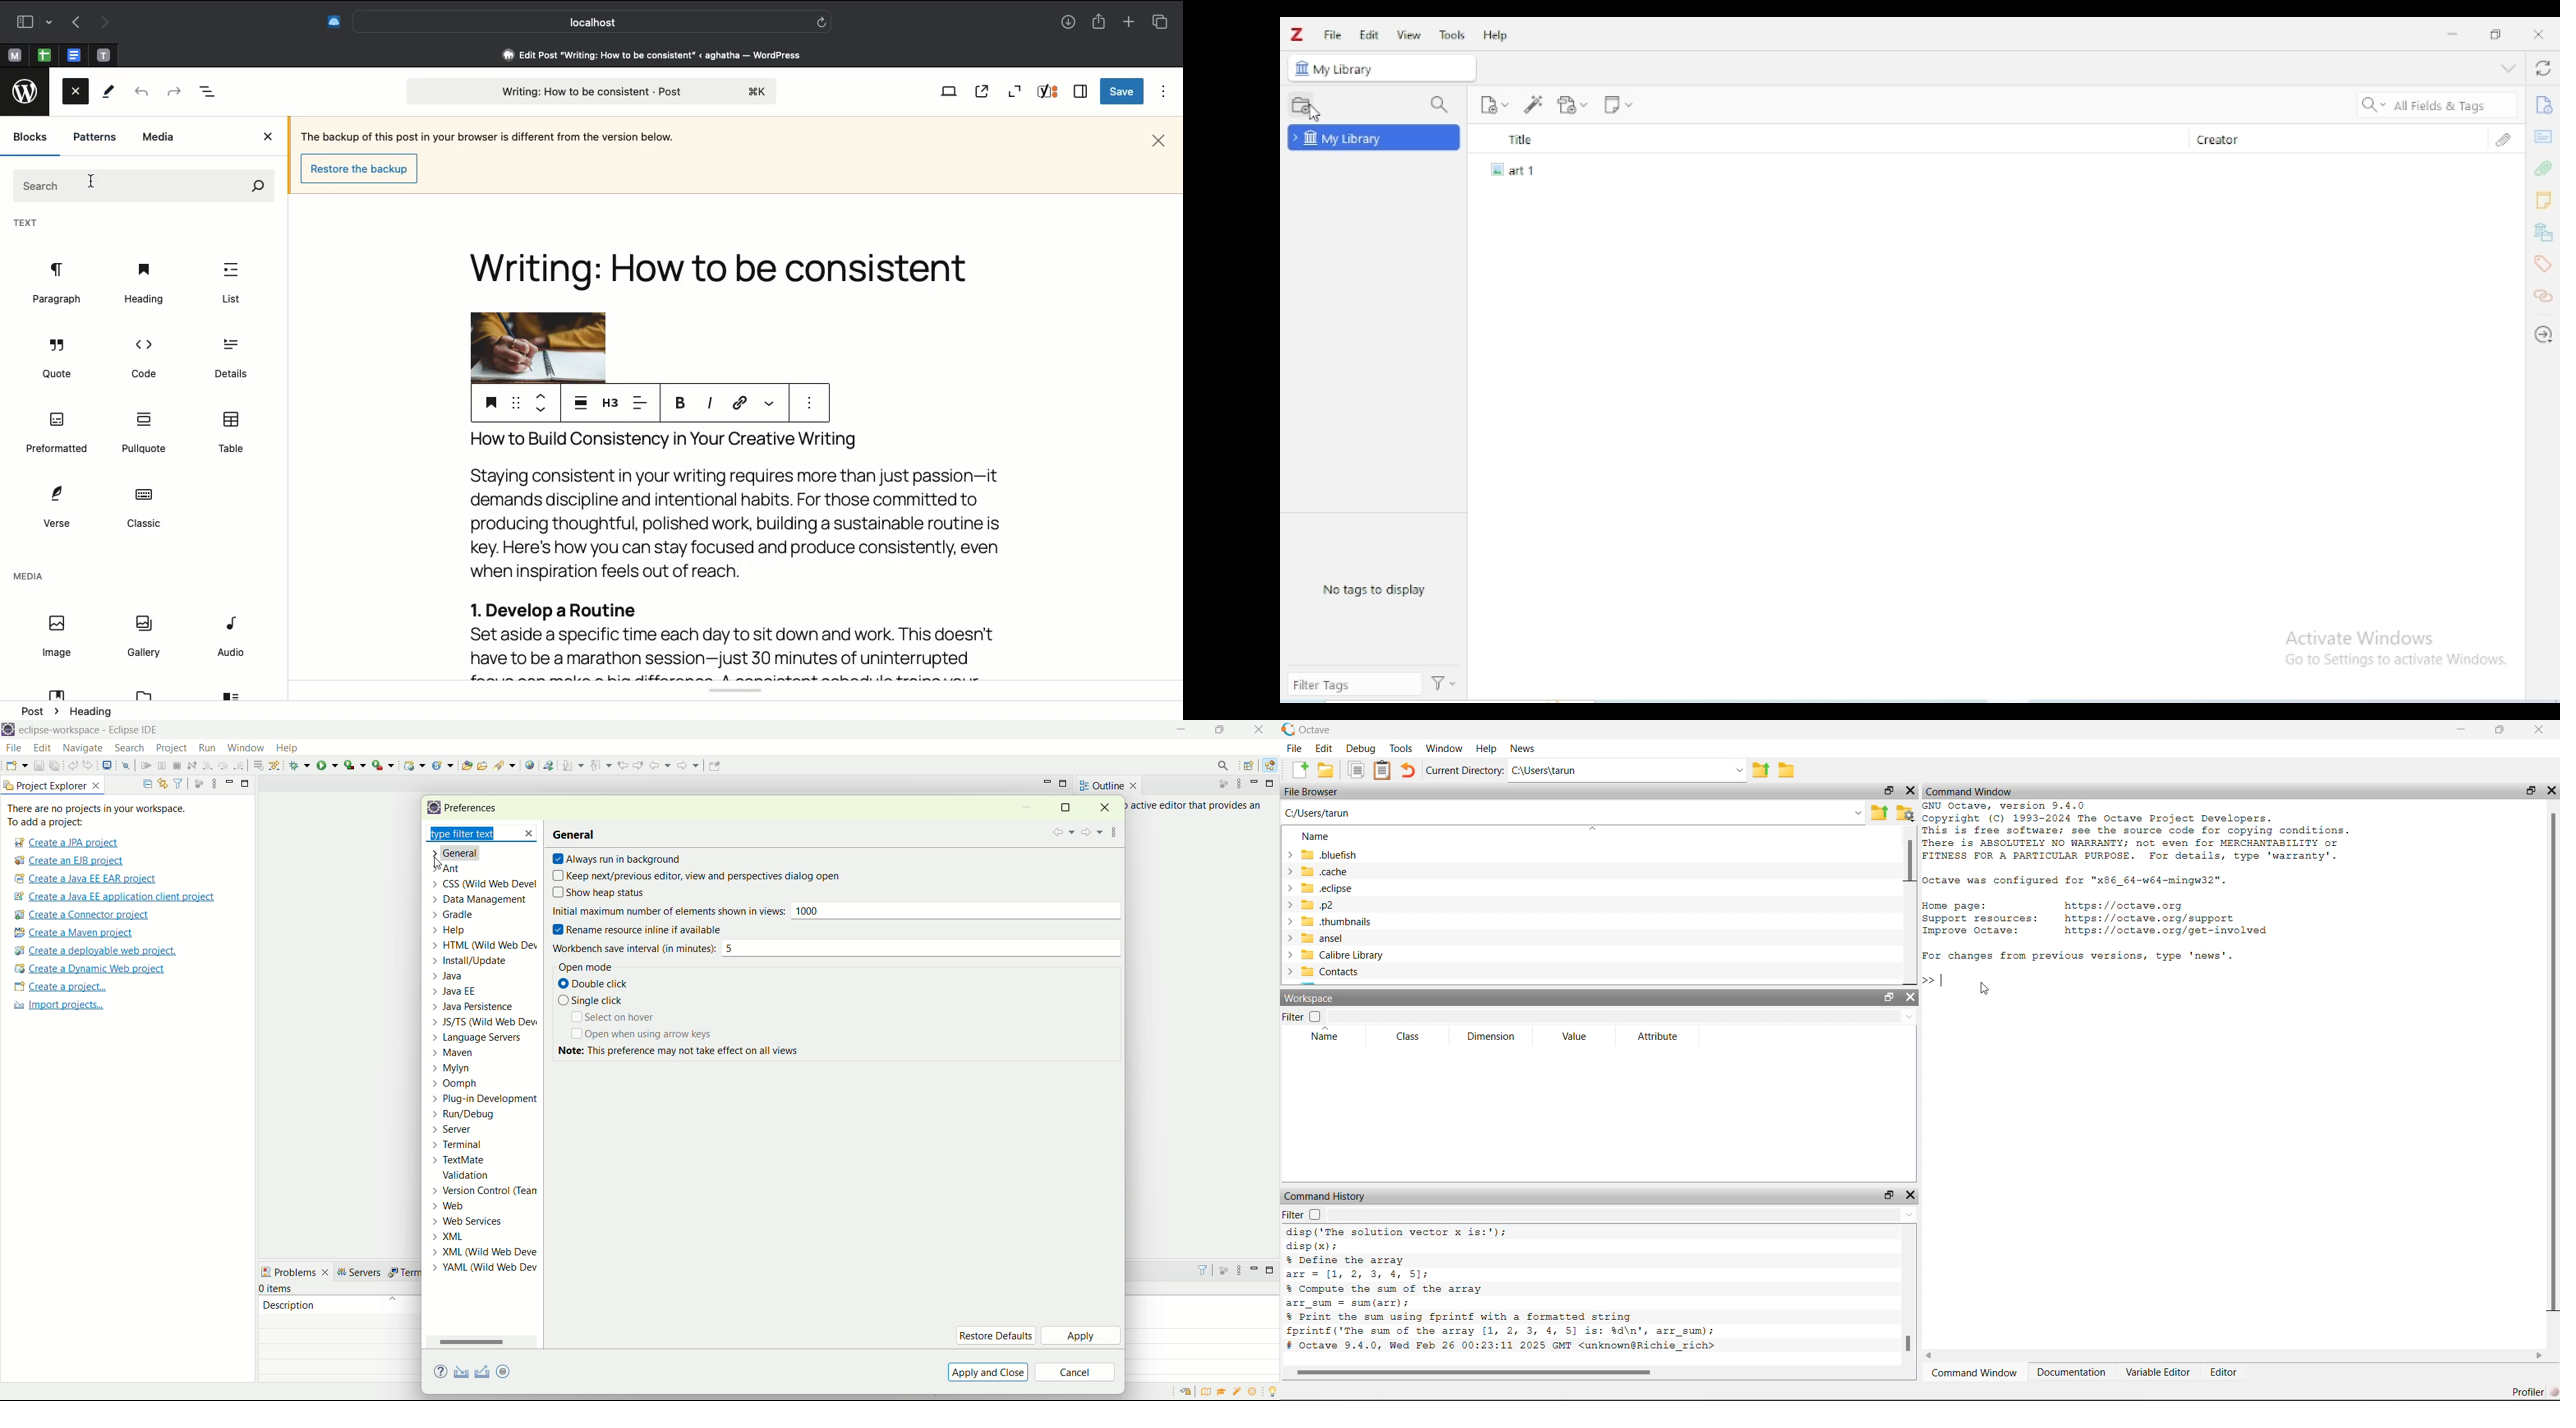  I want to click on Wordpress, so click(28, 90).